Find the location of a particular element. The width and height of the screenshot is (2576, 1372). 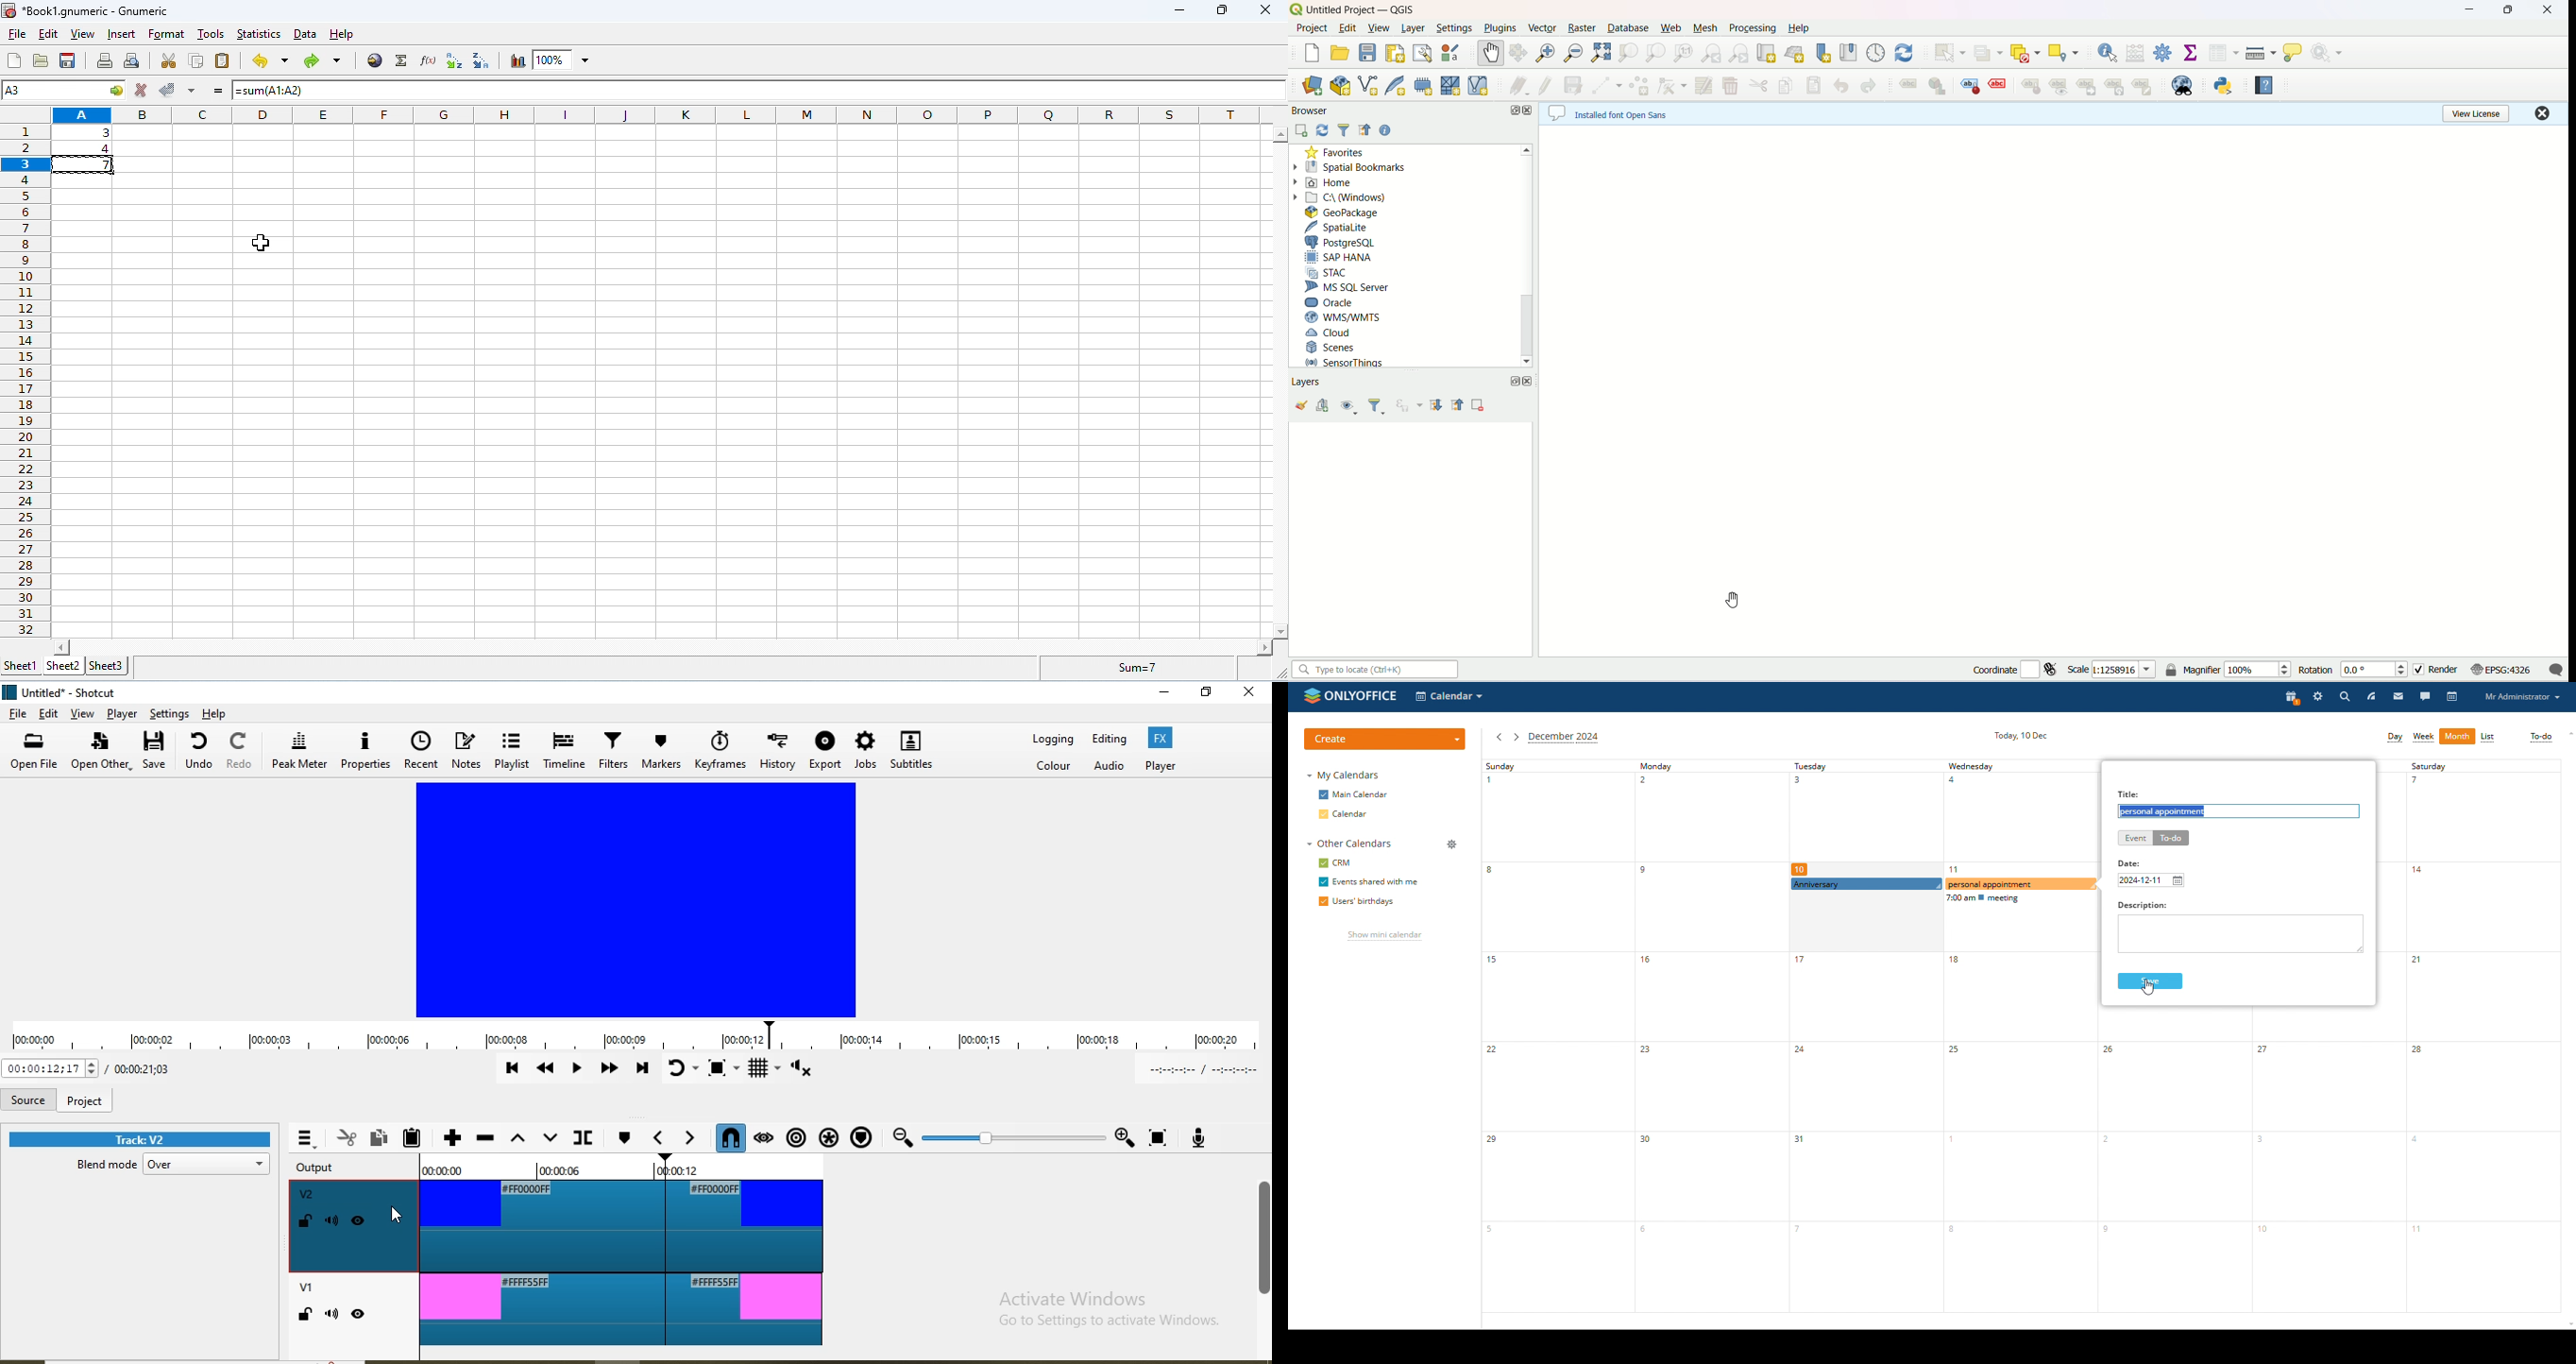

Peak meter is located at coordinates (299, 755).